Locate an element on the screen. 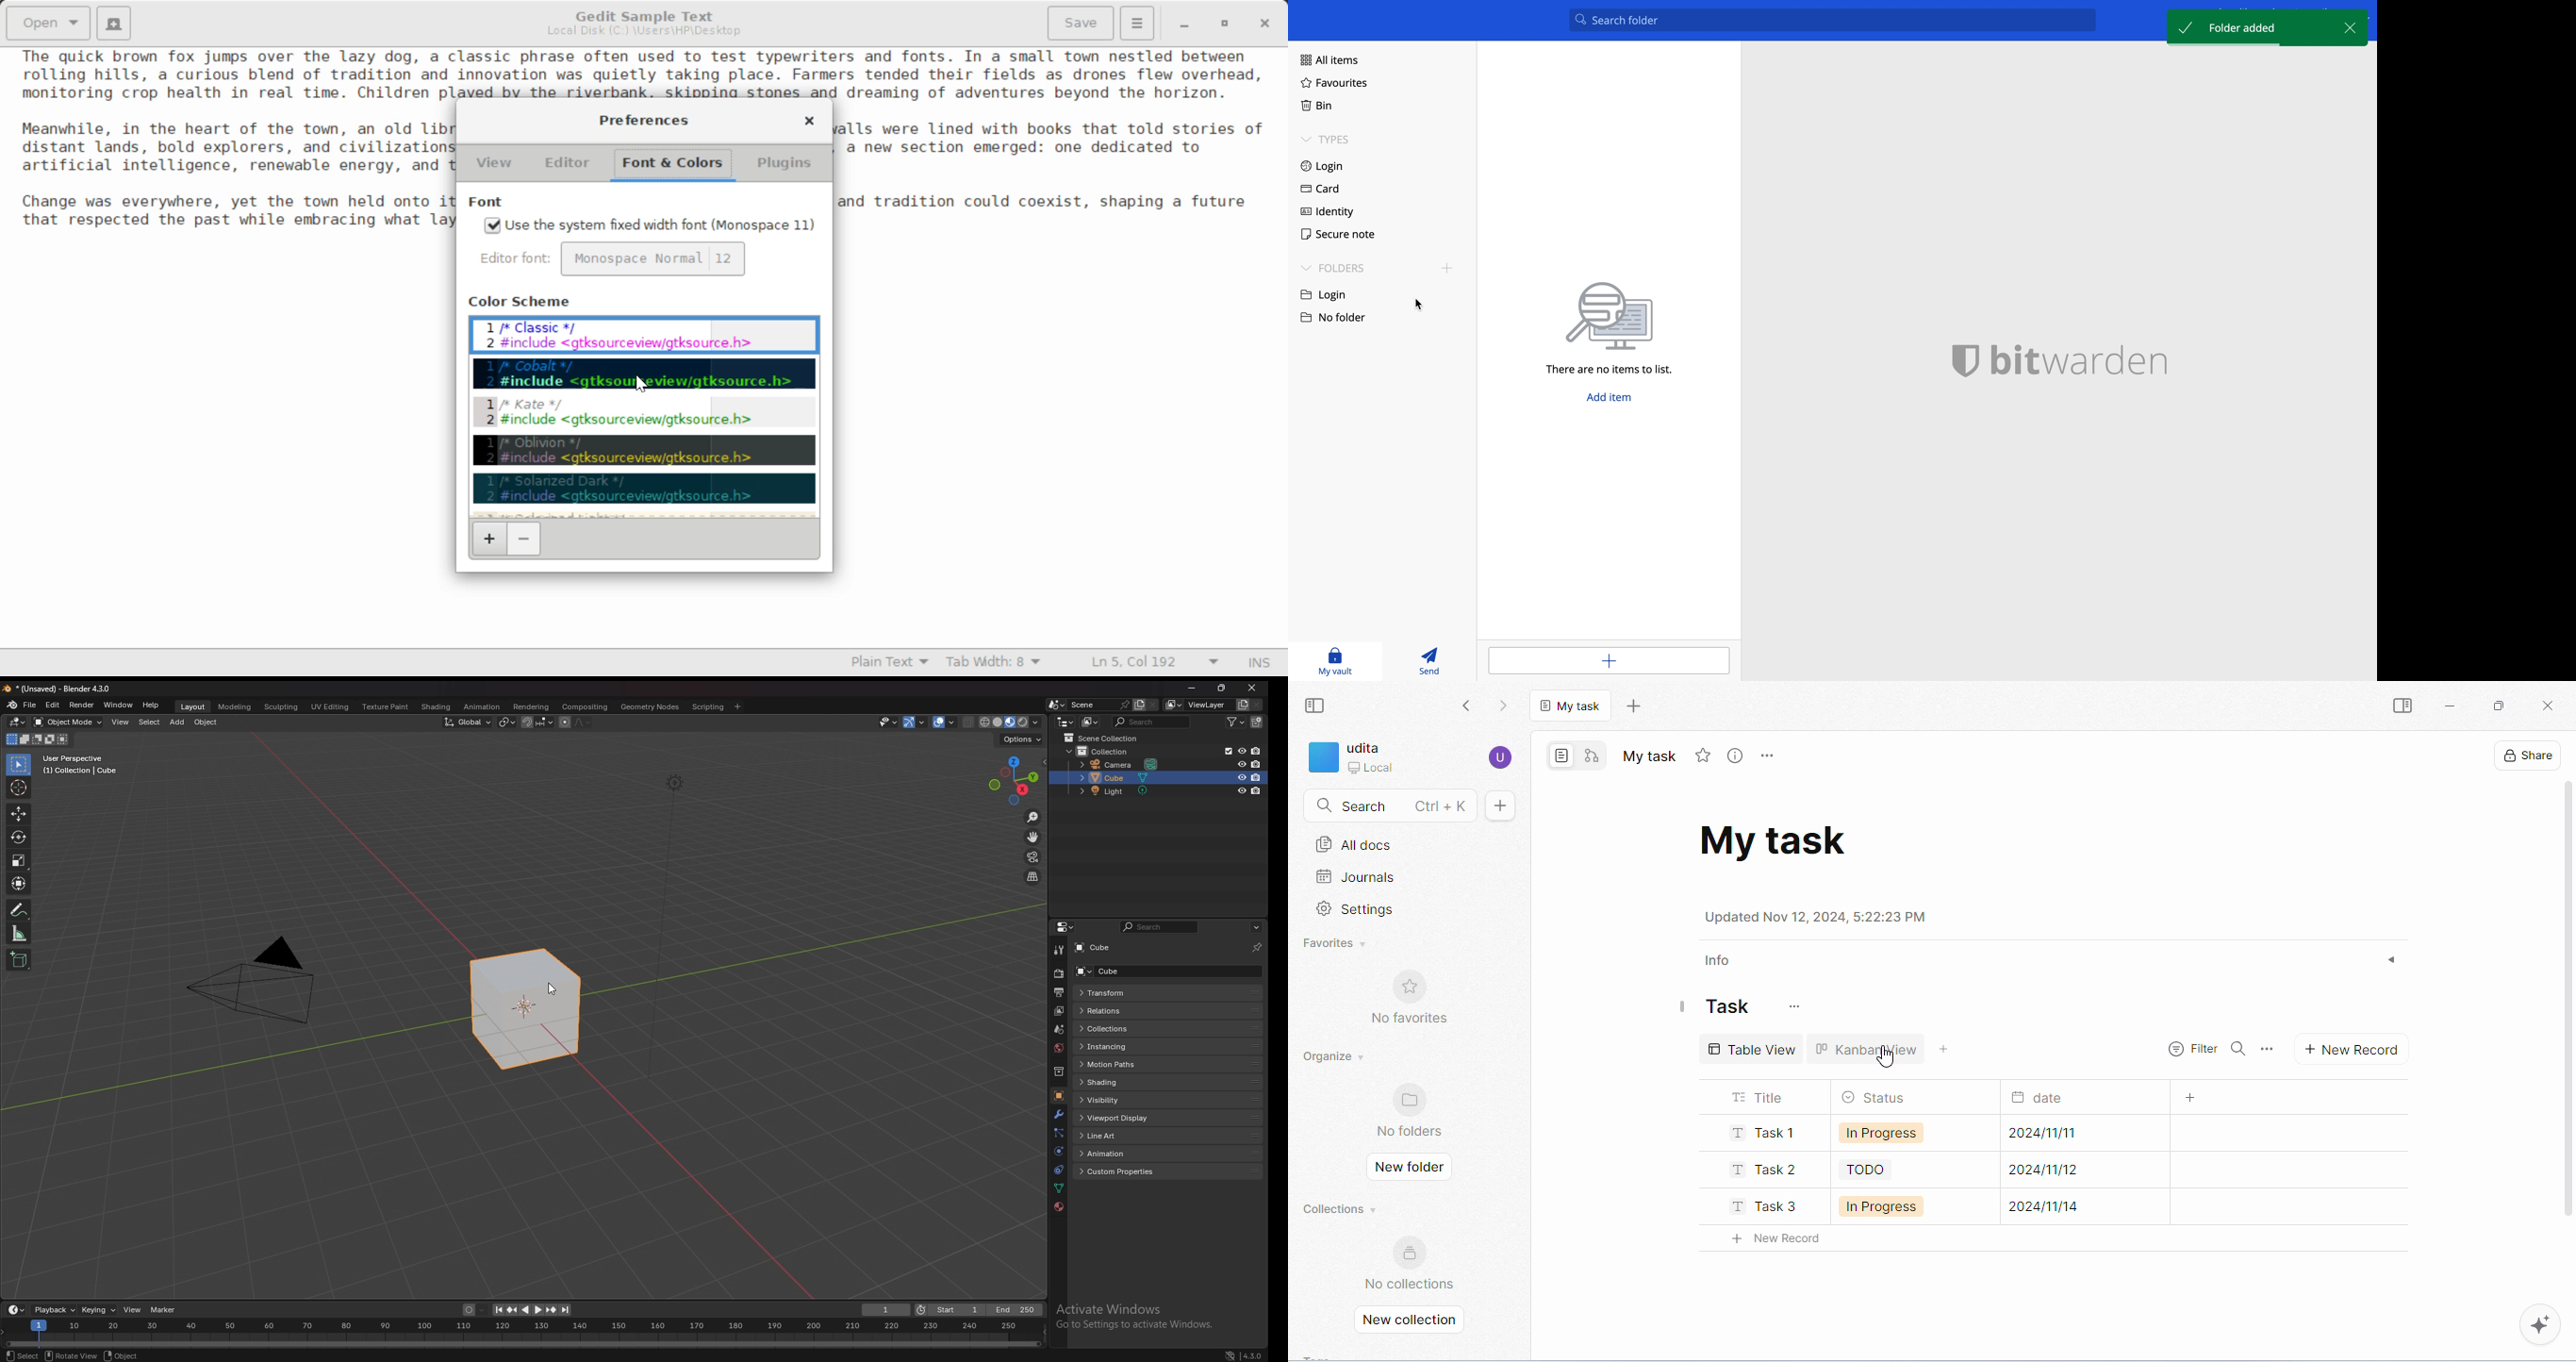  info is located at coordinates (81, 764).